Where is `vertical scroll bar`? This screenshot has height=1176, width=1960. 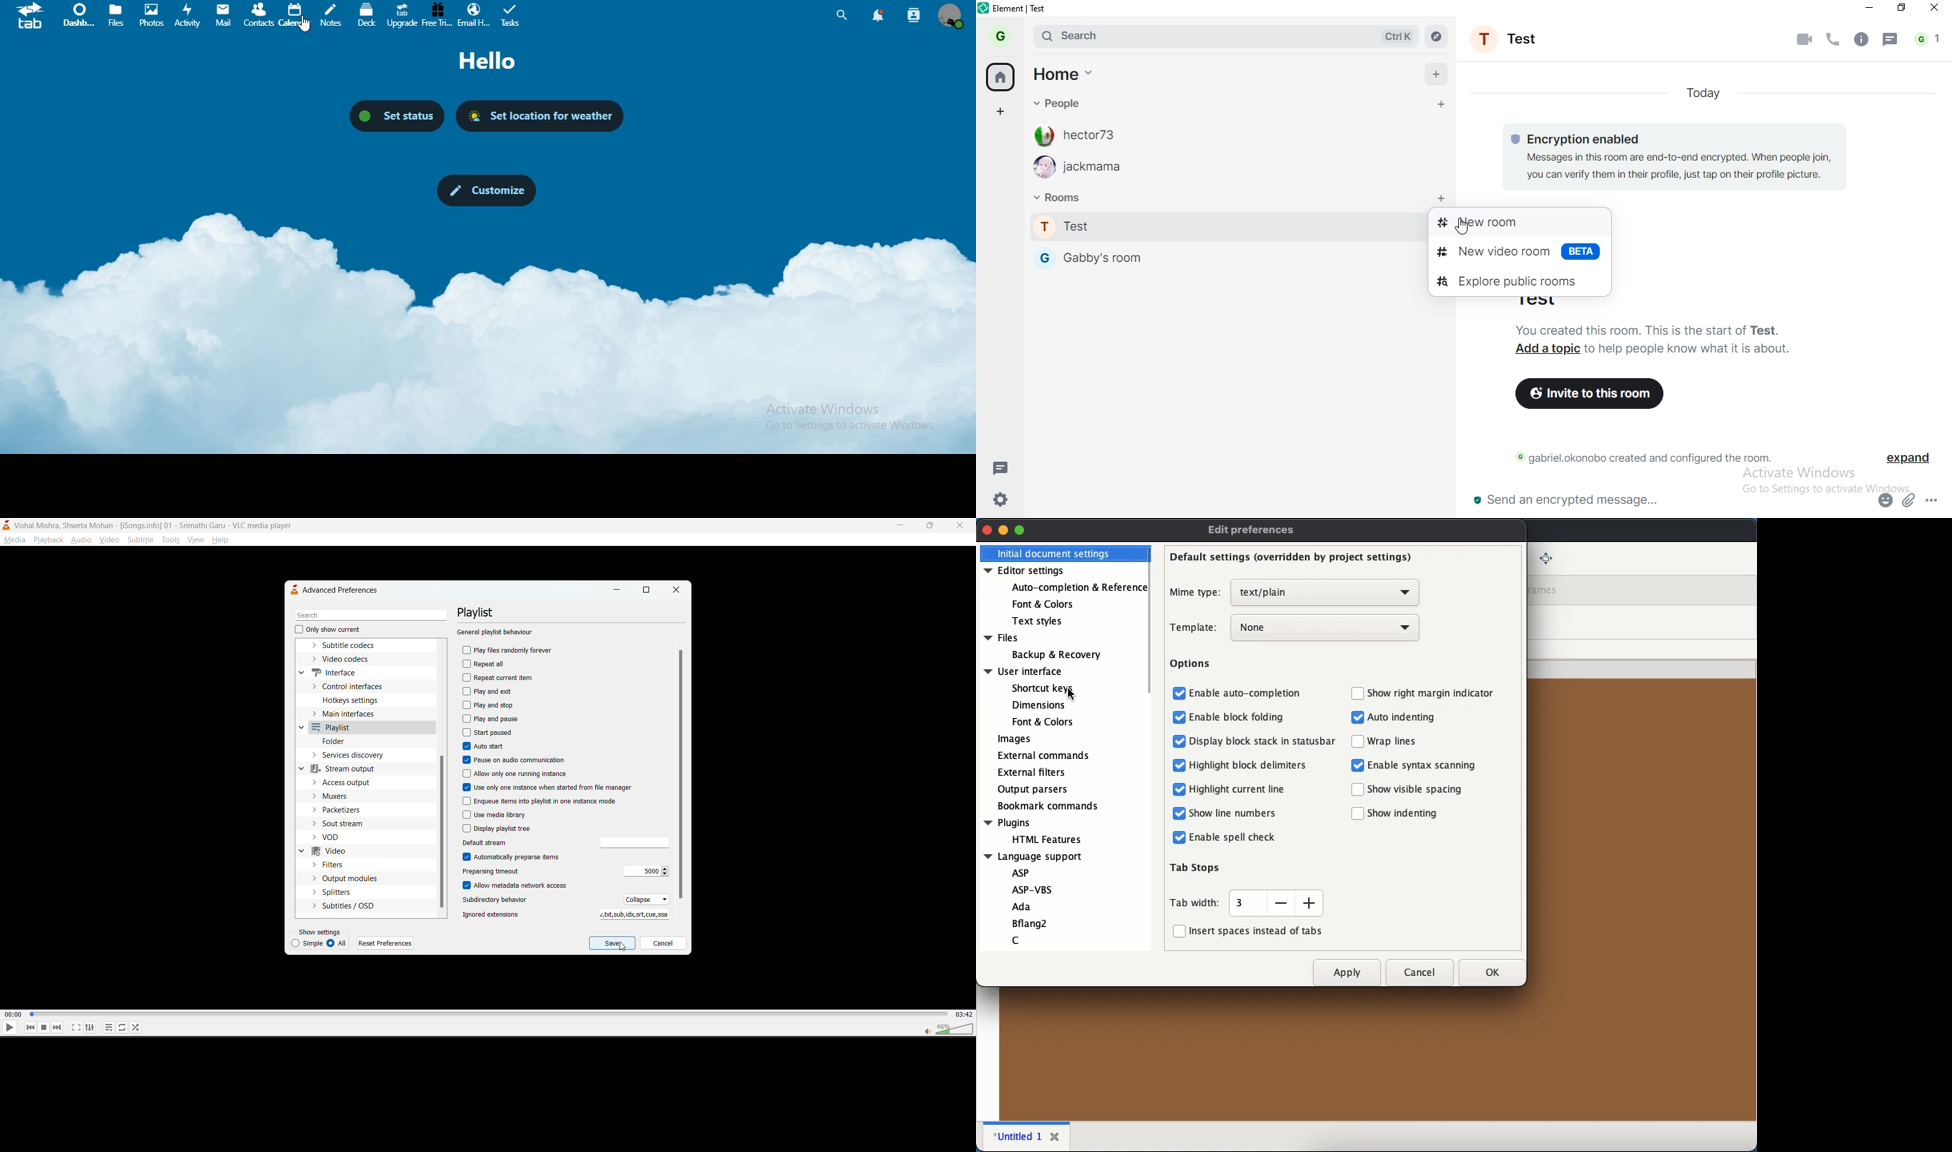 vertical scroll bar is located at coordinates (682, 776).